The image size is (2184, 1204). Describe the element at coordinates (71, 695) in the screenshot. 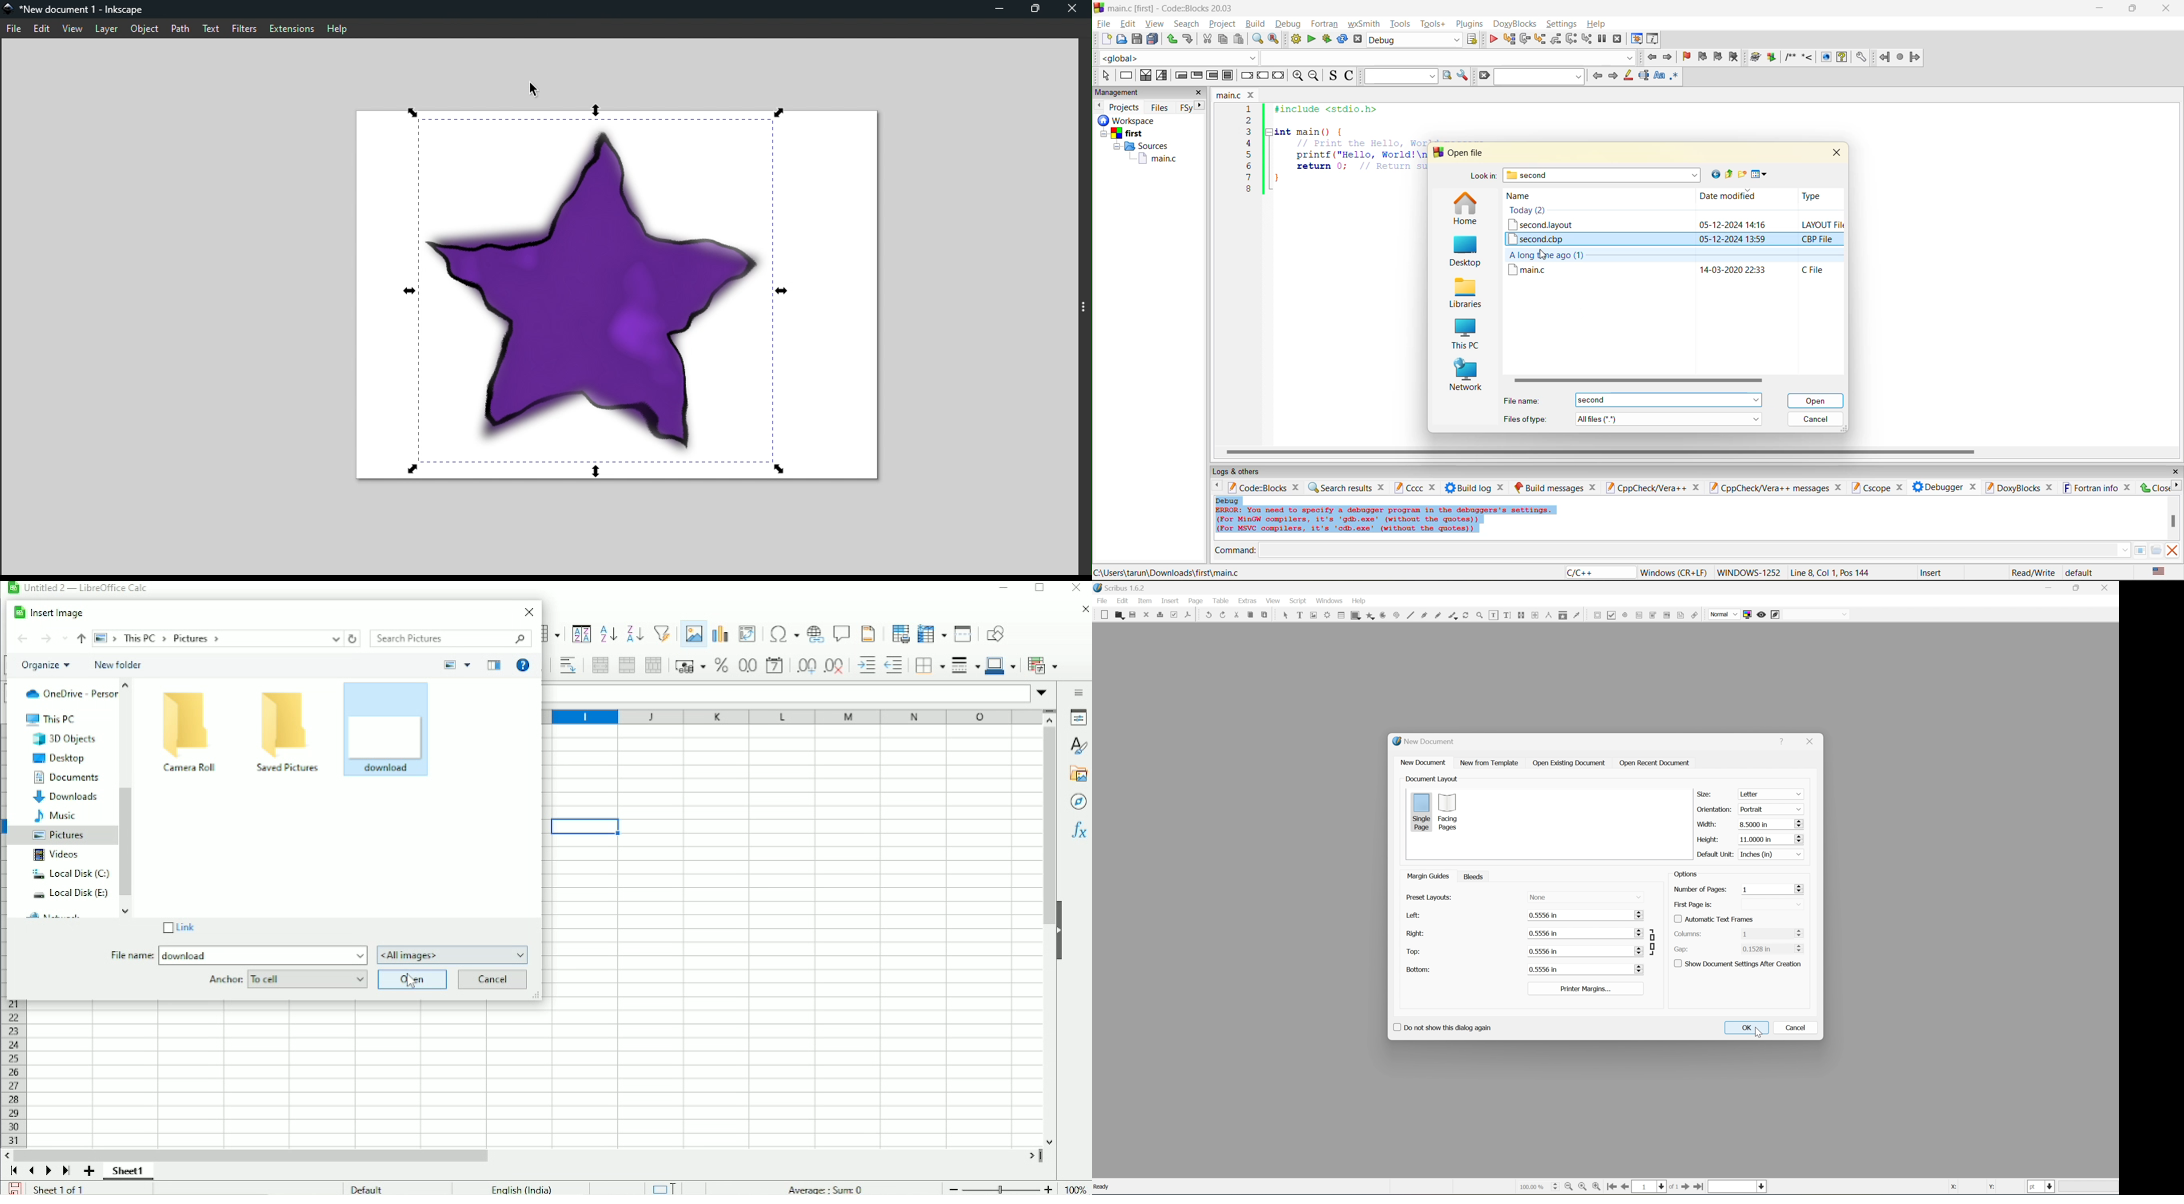

I see `OneDrive-Personal` at that location.